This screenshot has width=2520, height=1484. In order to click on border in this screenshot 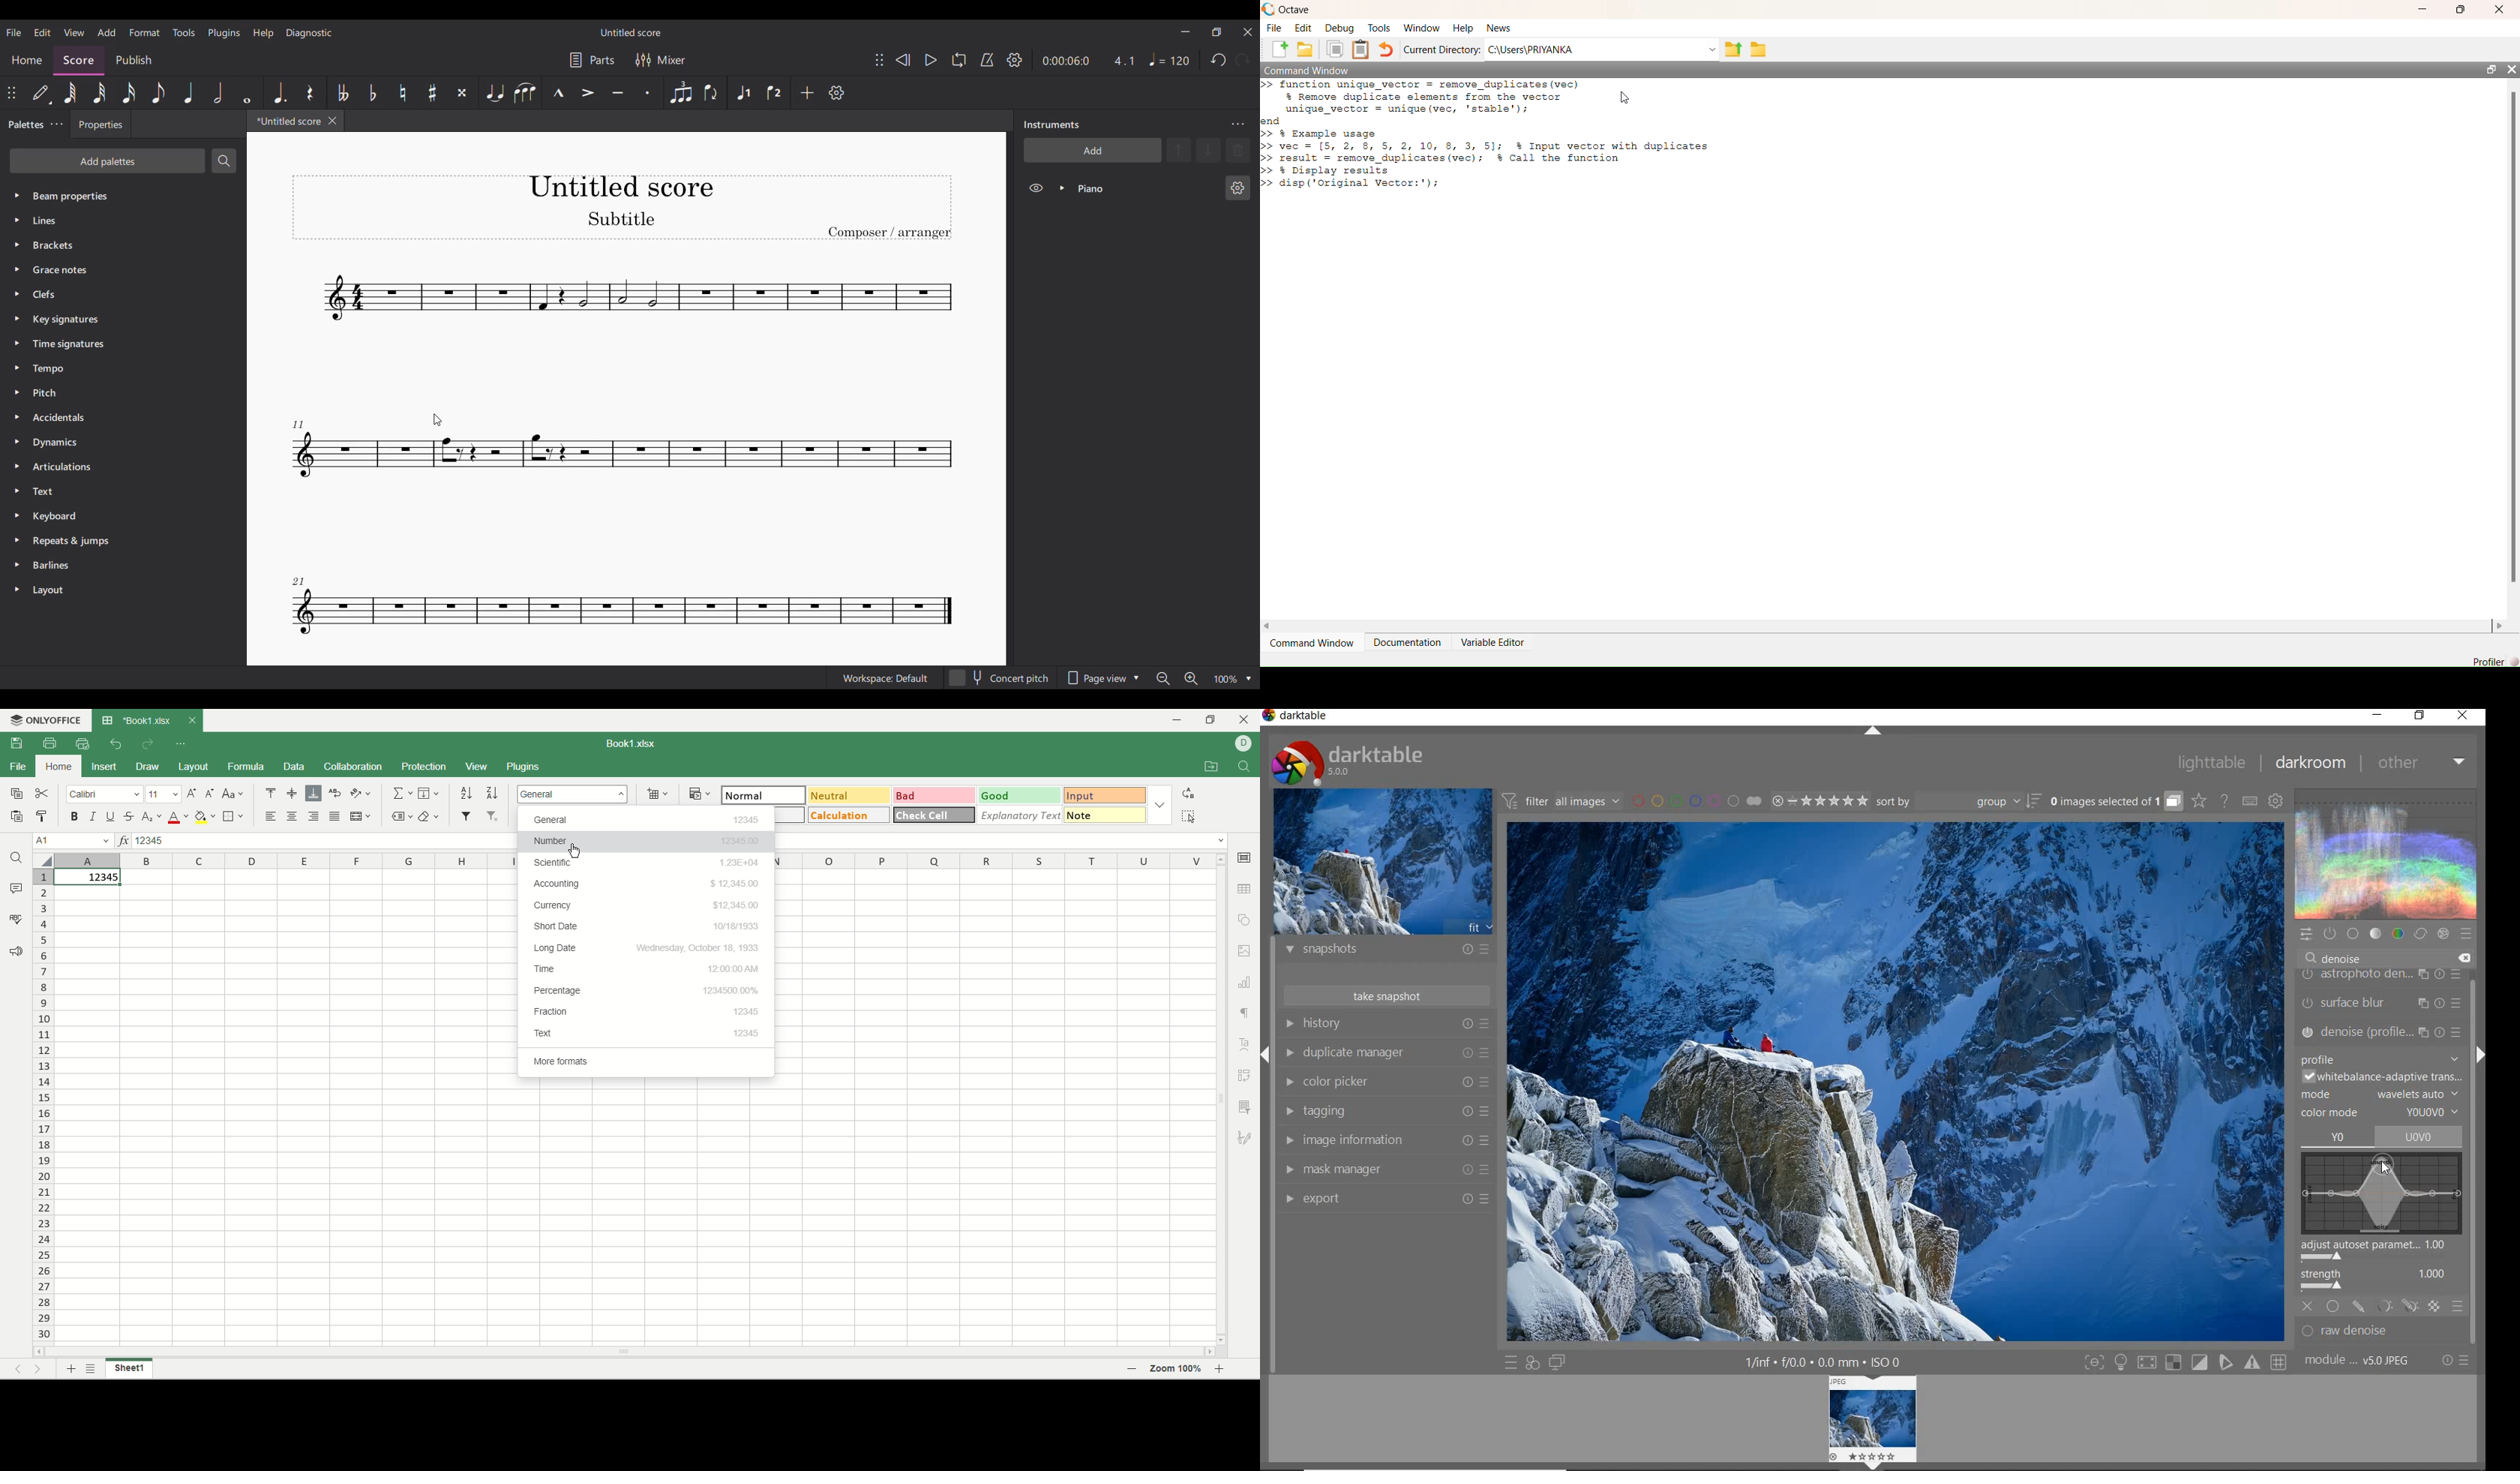, I will do `click(234, 817)`.